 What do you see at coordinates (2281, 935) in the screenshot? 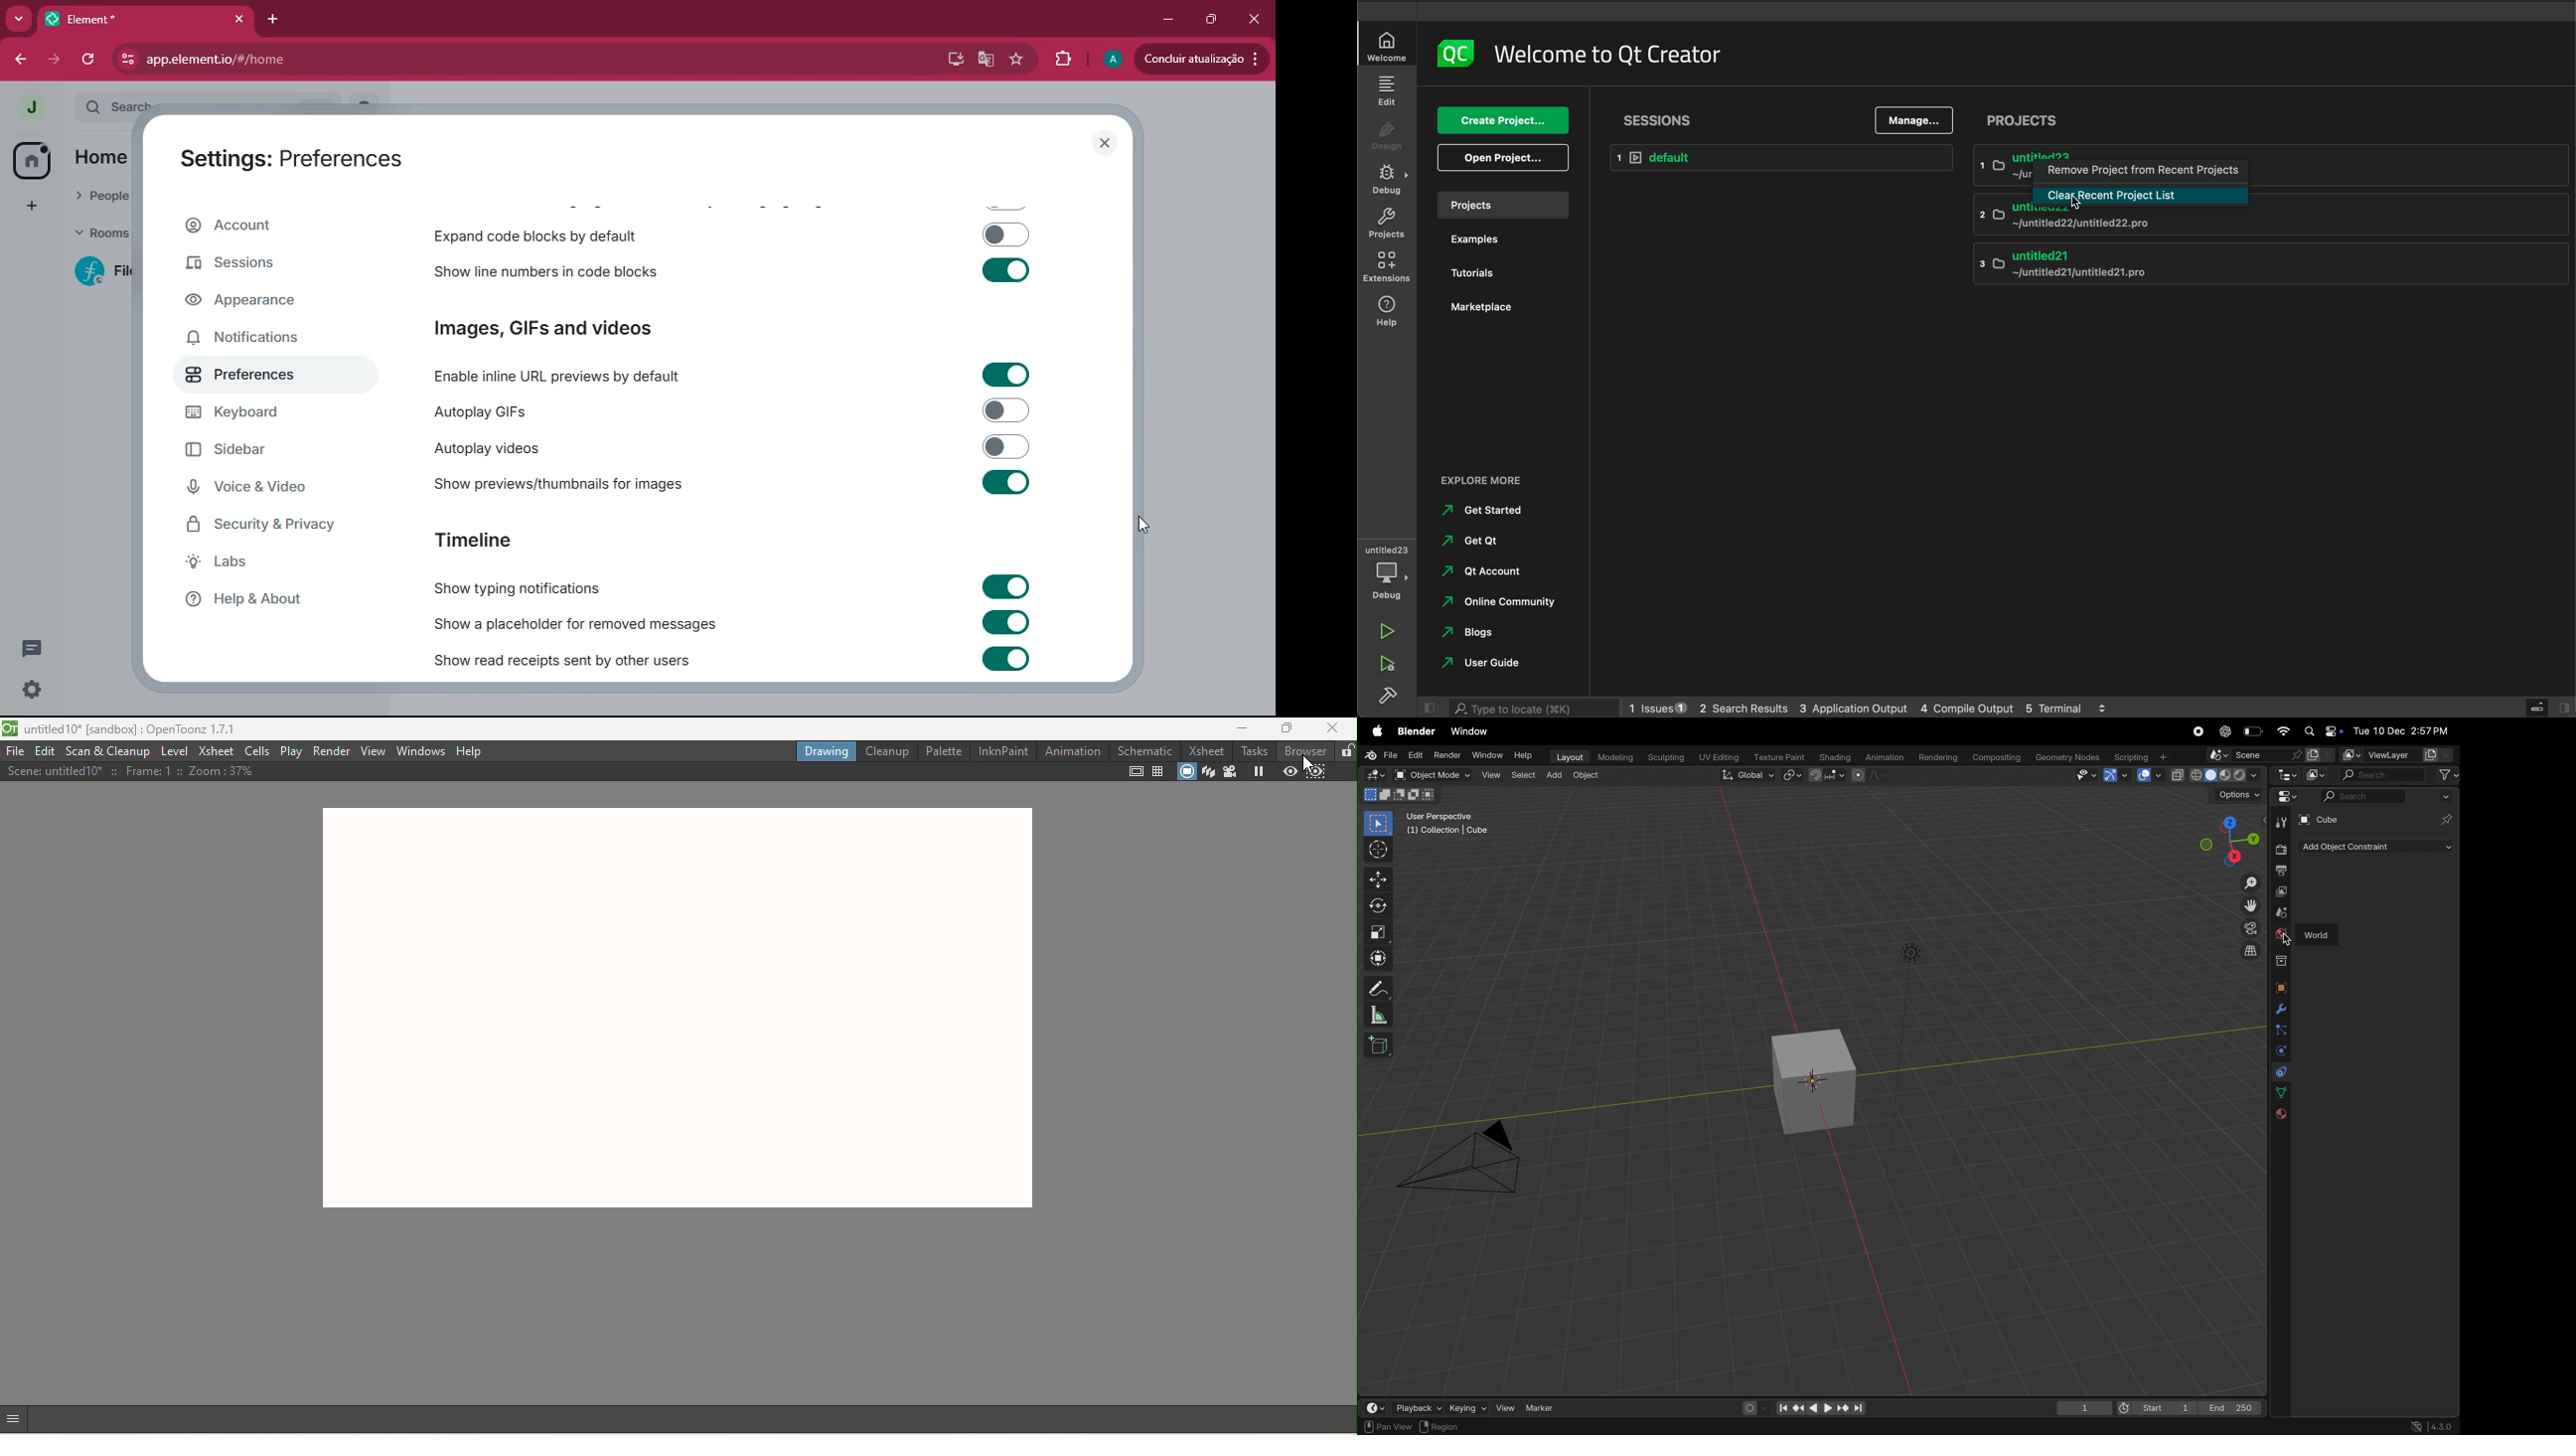
I see `World` at bounding box center [2281, 935].